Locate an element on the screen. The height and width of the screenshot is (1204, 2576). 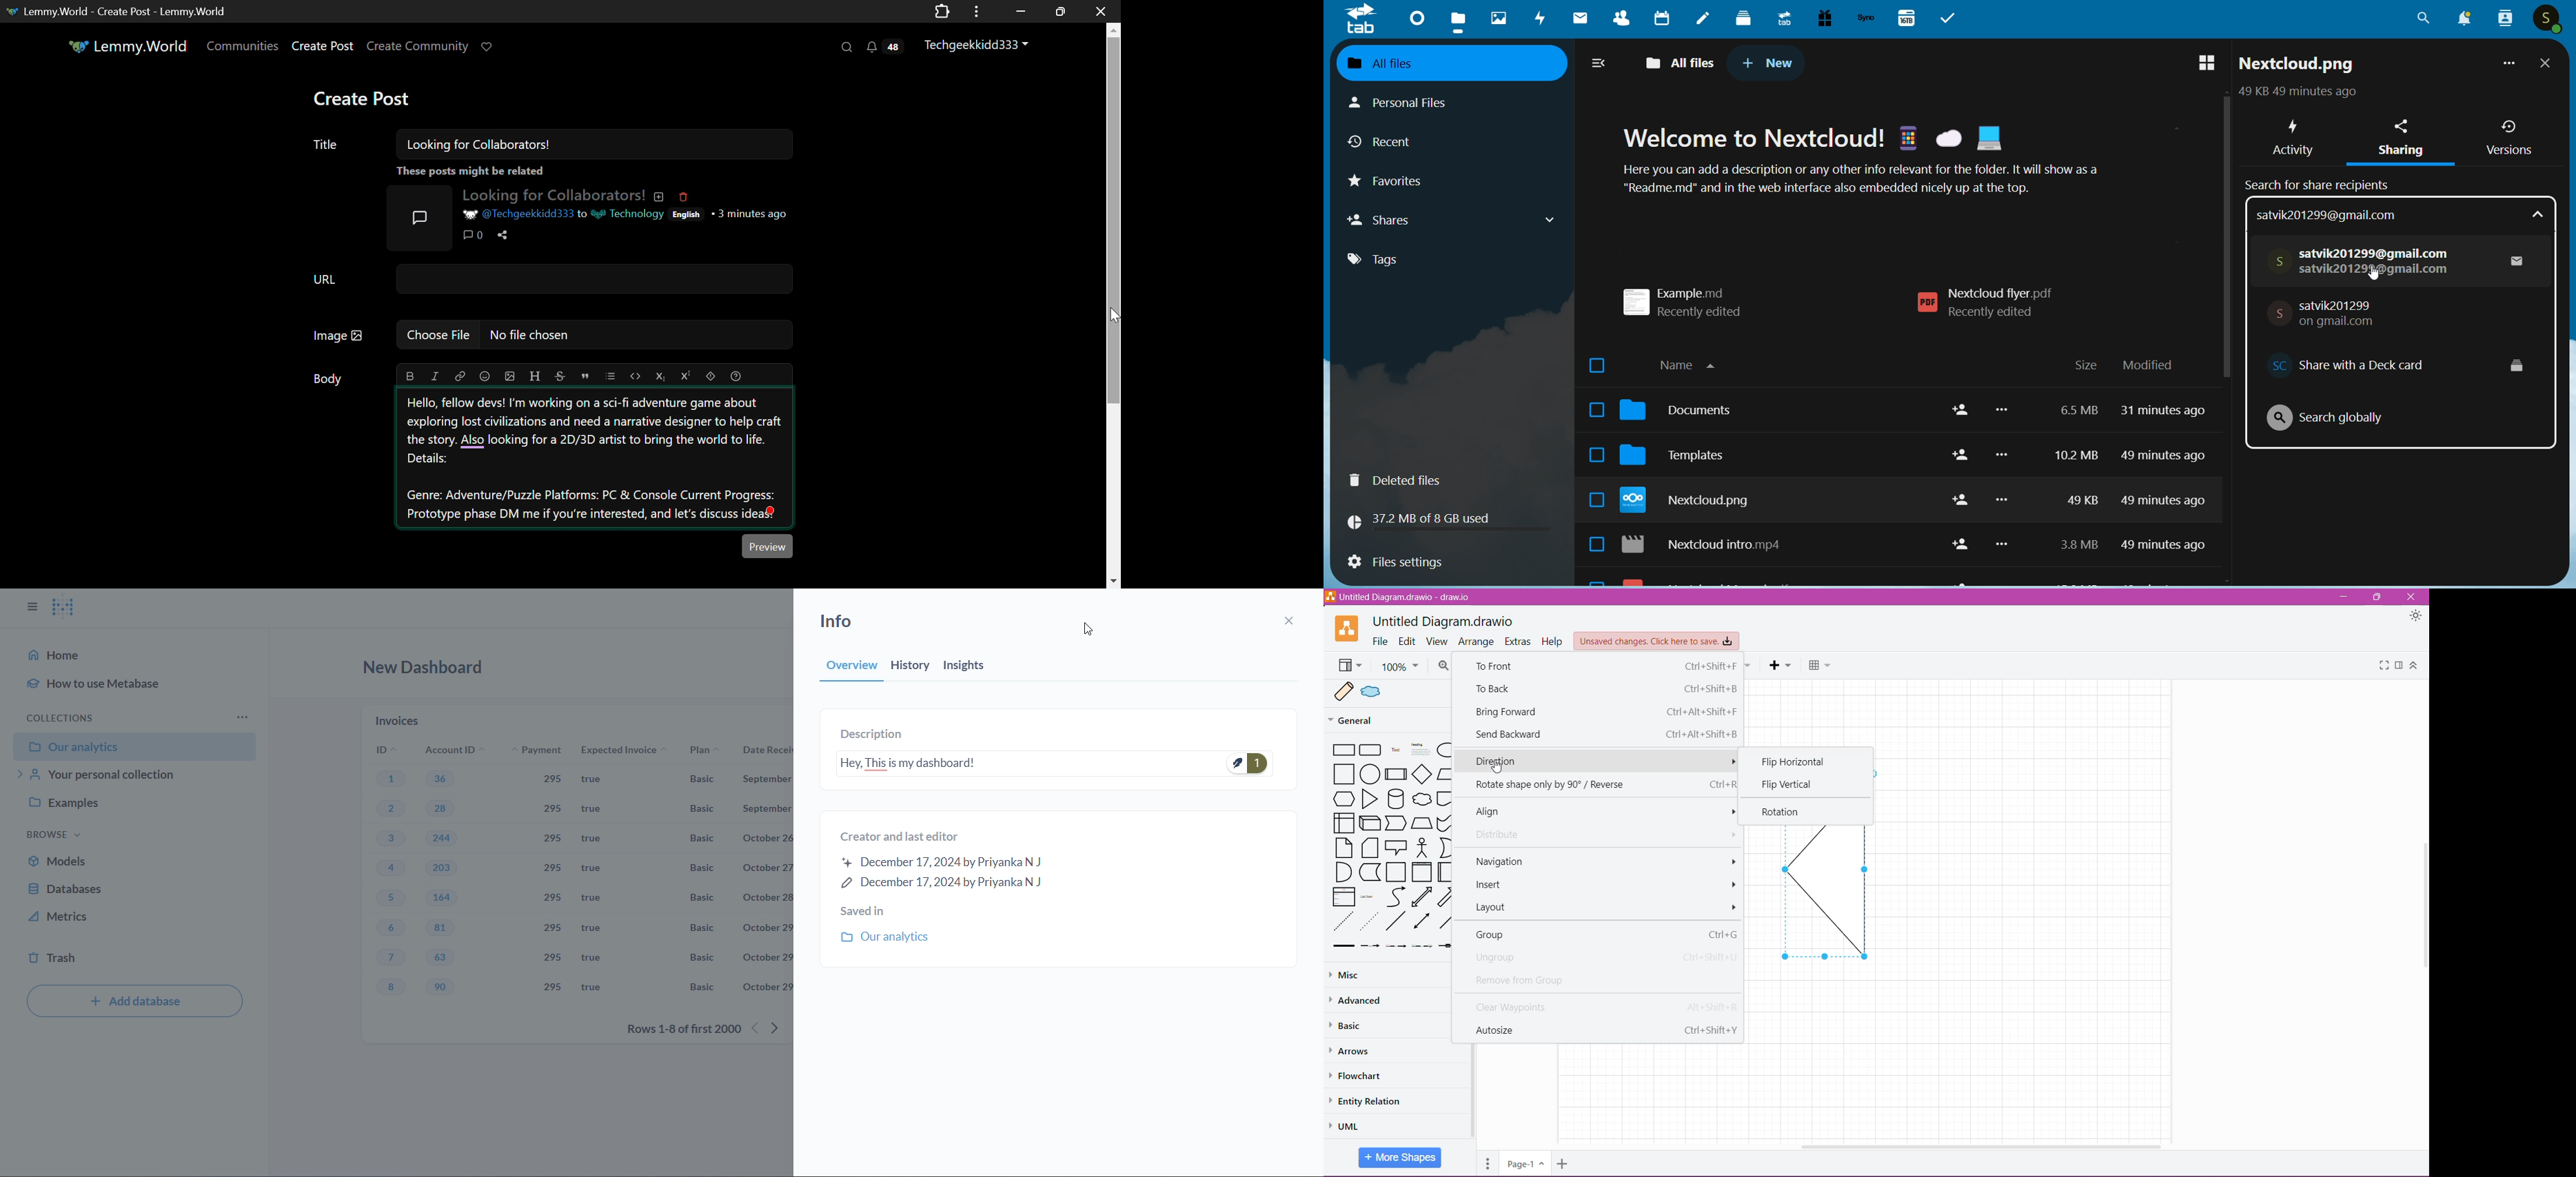
add database is located at coordinates (135, 1001).